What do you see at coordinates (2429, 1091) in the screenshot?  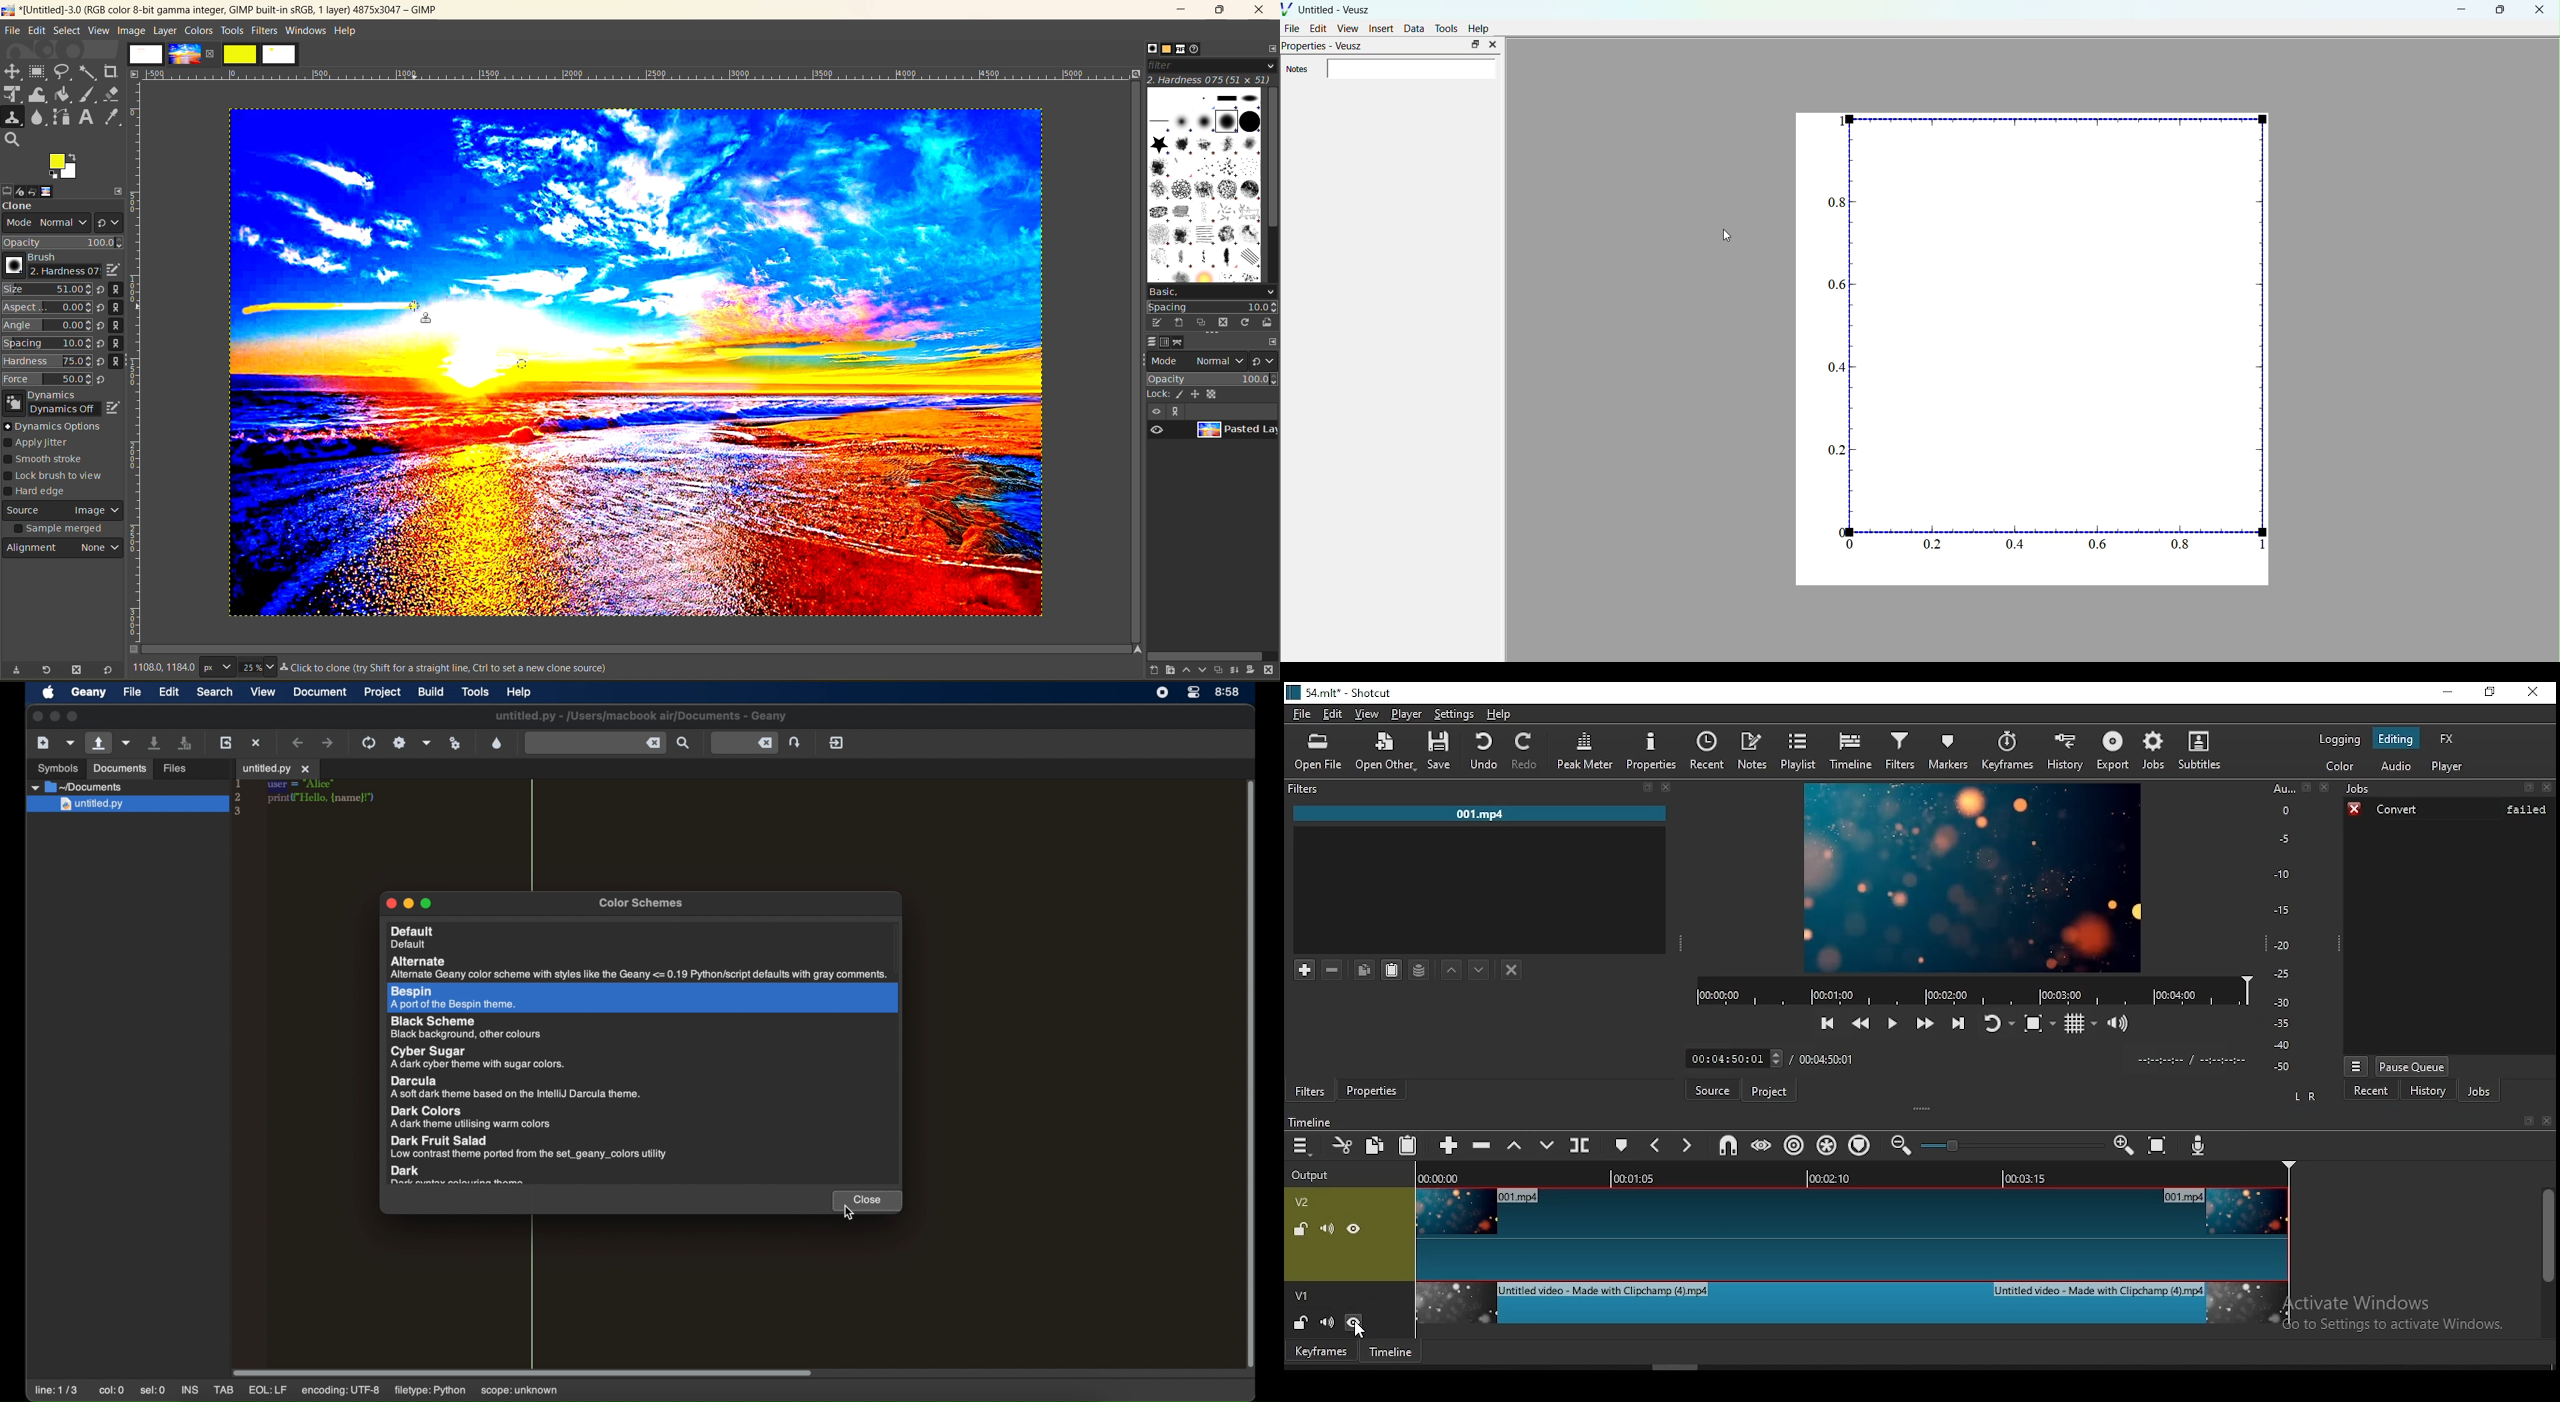 I see `history` at bounding box center [2429, 1091].